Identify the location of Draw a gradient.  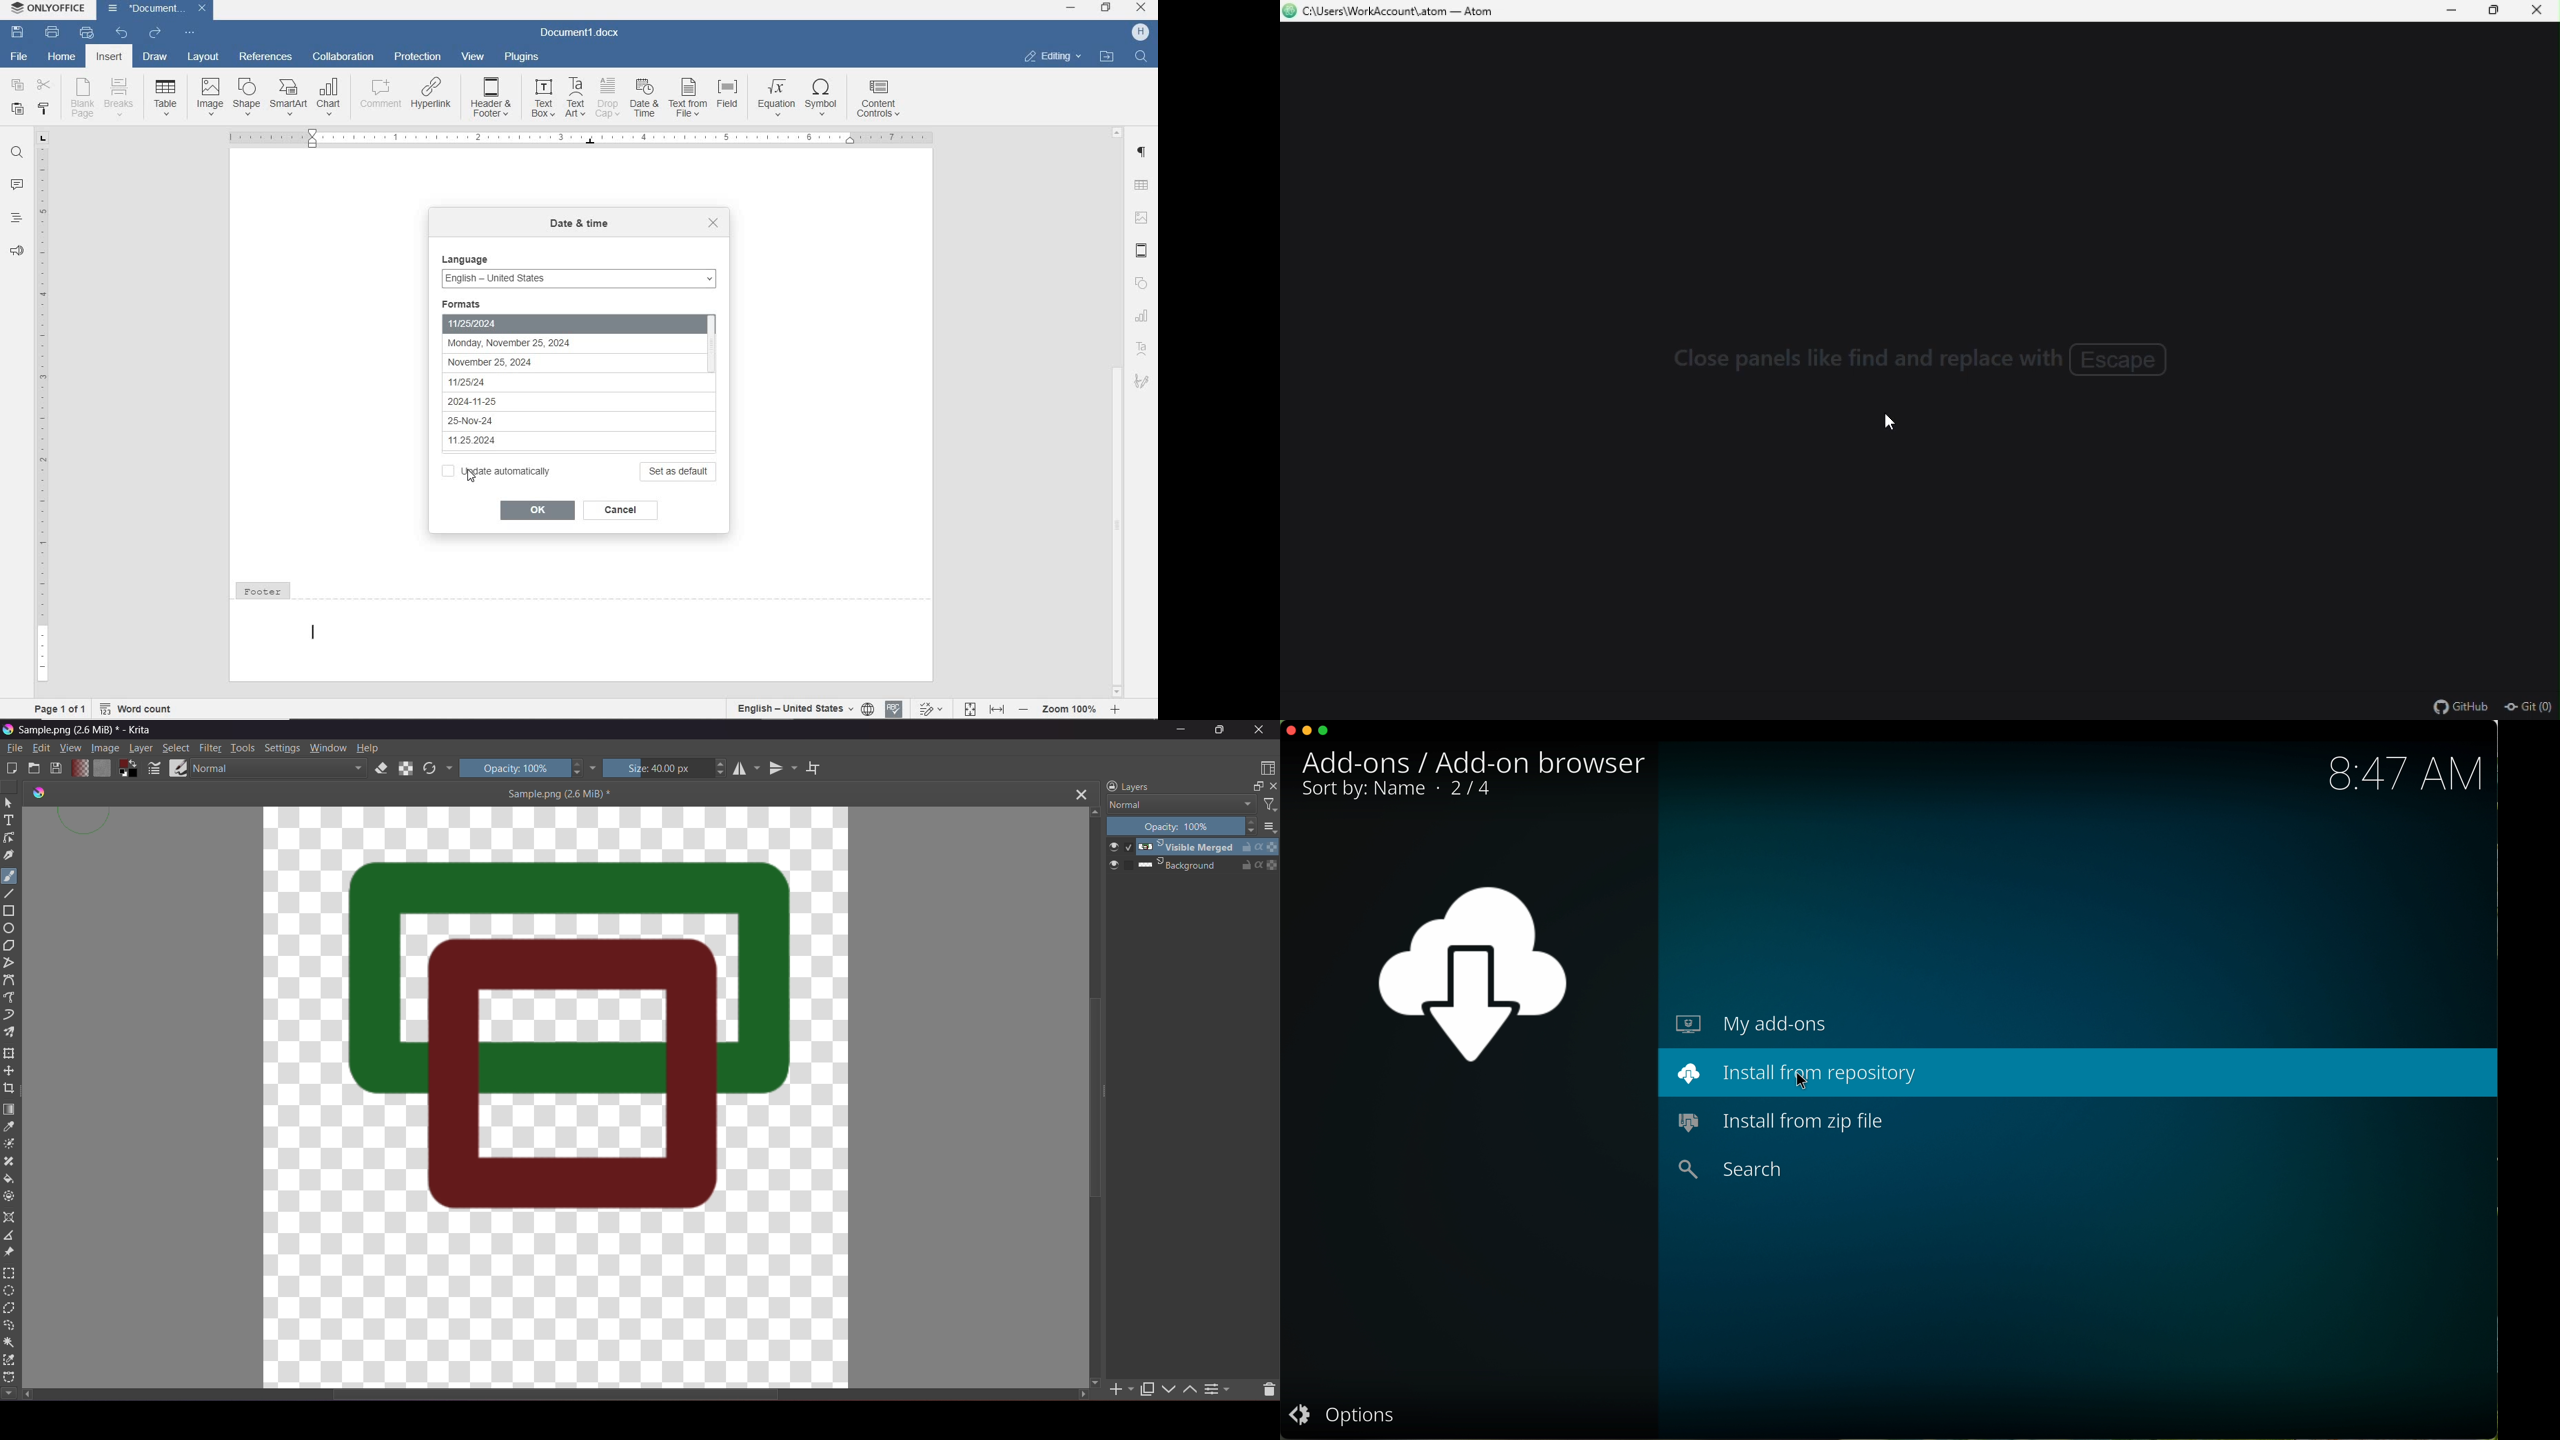
(10, 1109).